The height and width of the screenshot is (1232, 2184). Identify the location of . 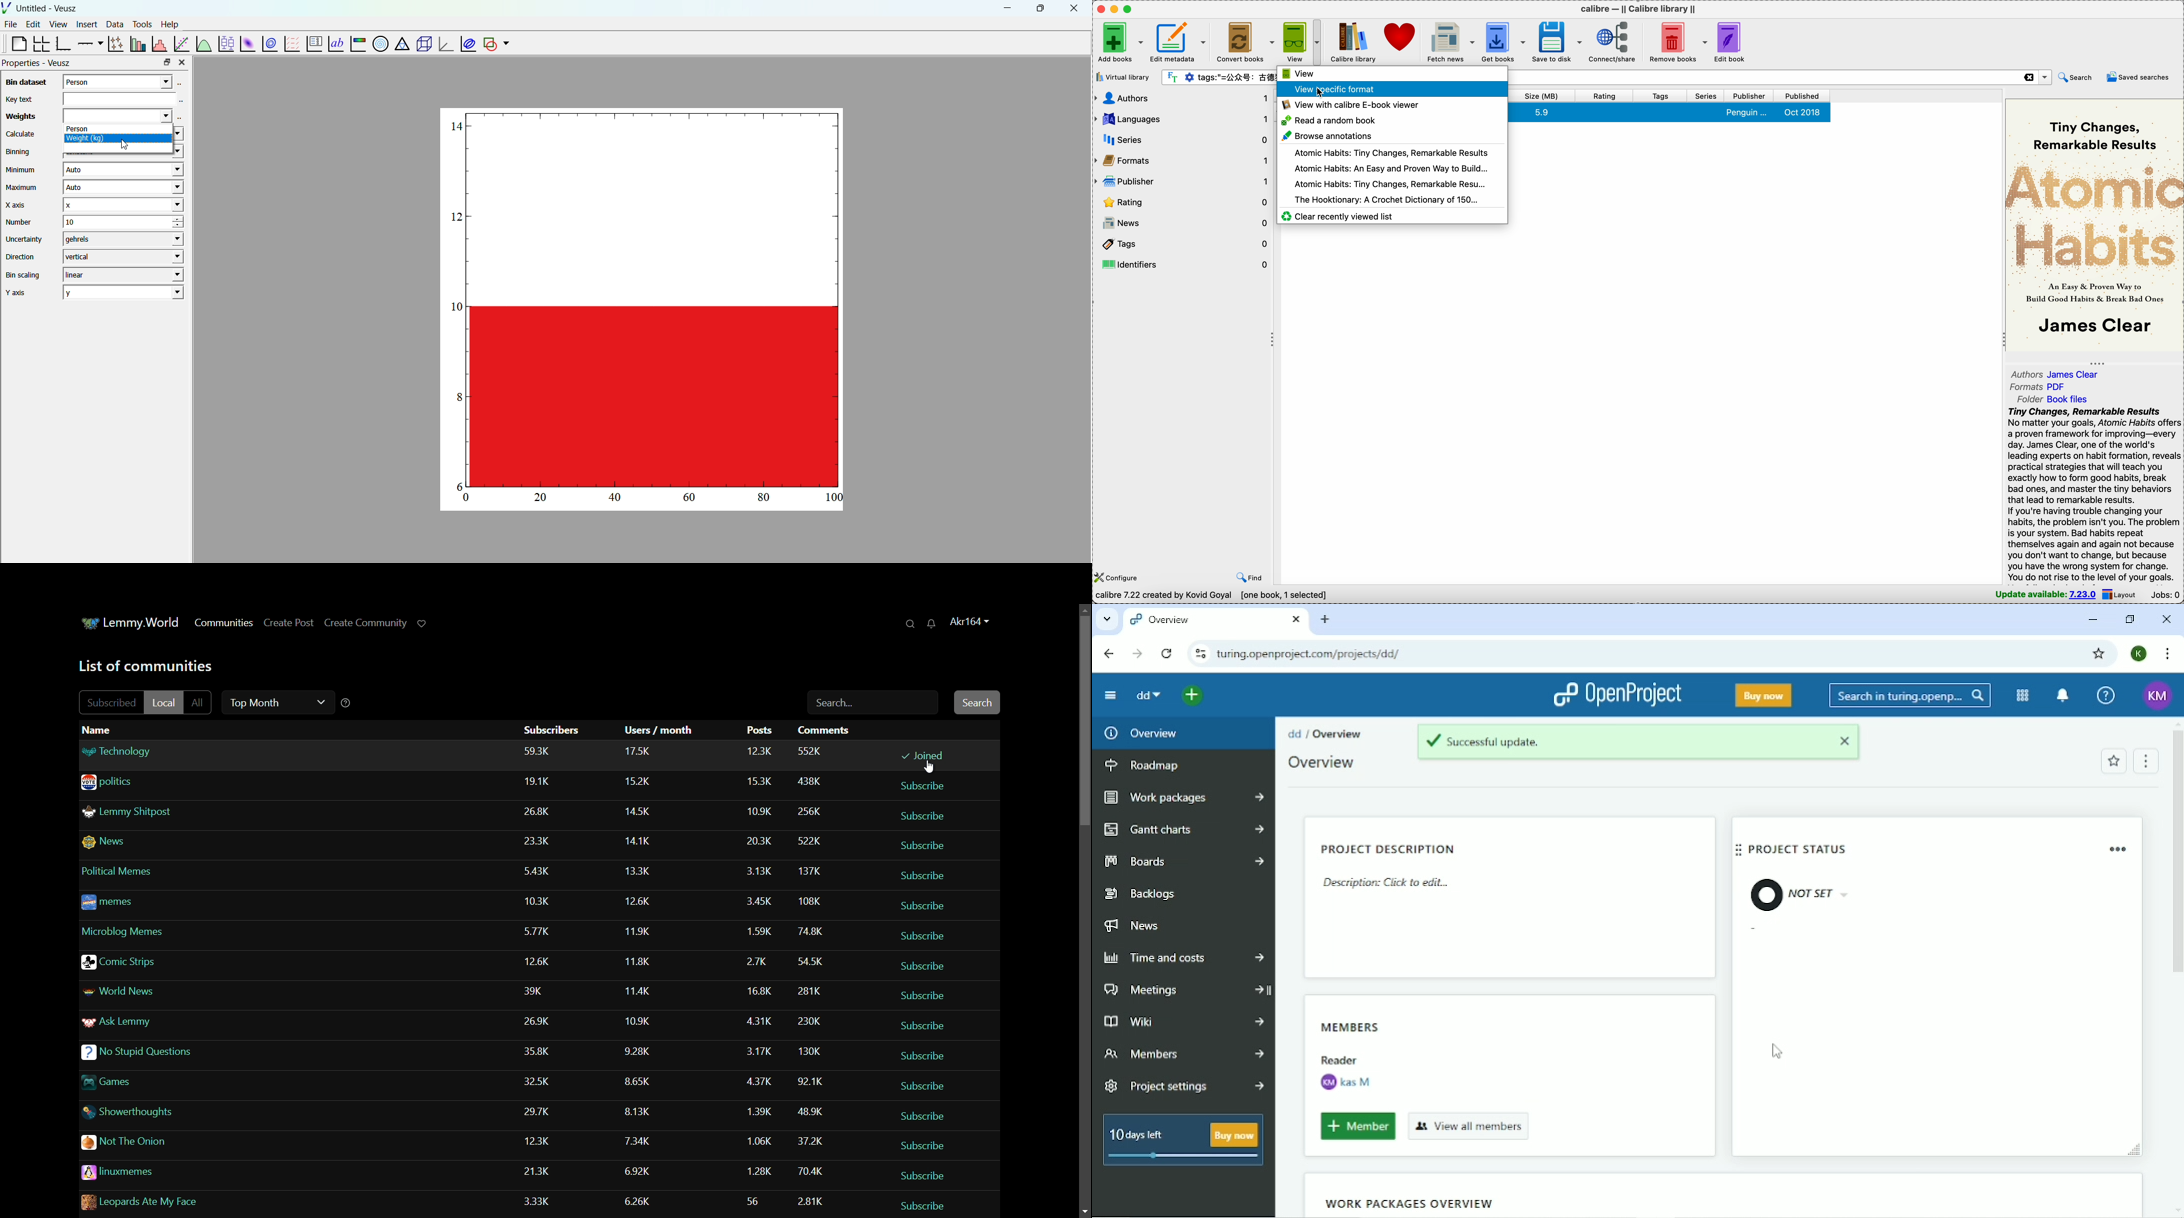
(758, 841).